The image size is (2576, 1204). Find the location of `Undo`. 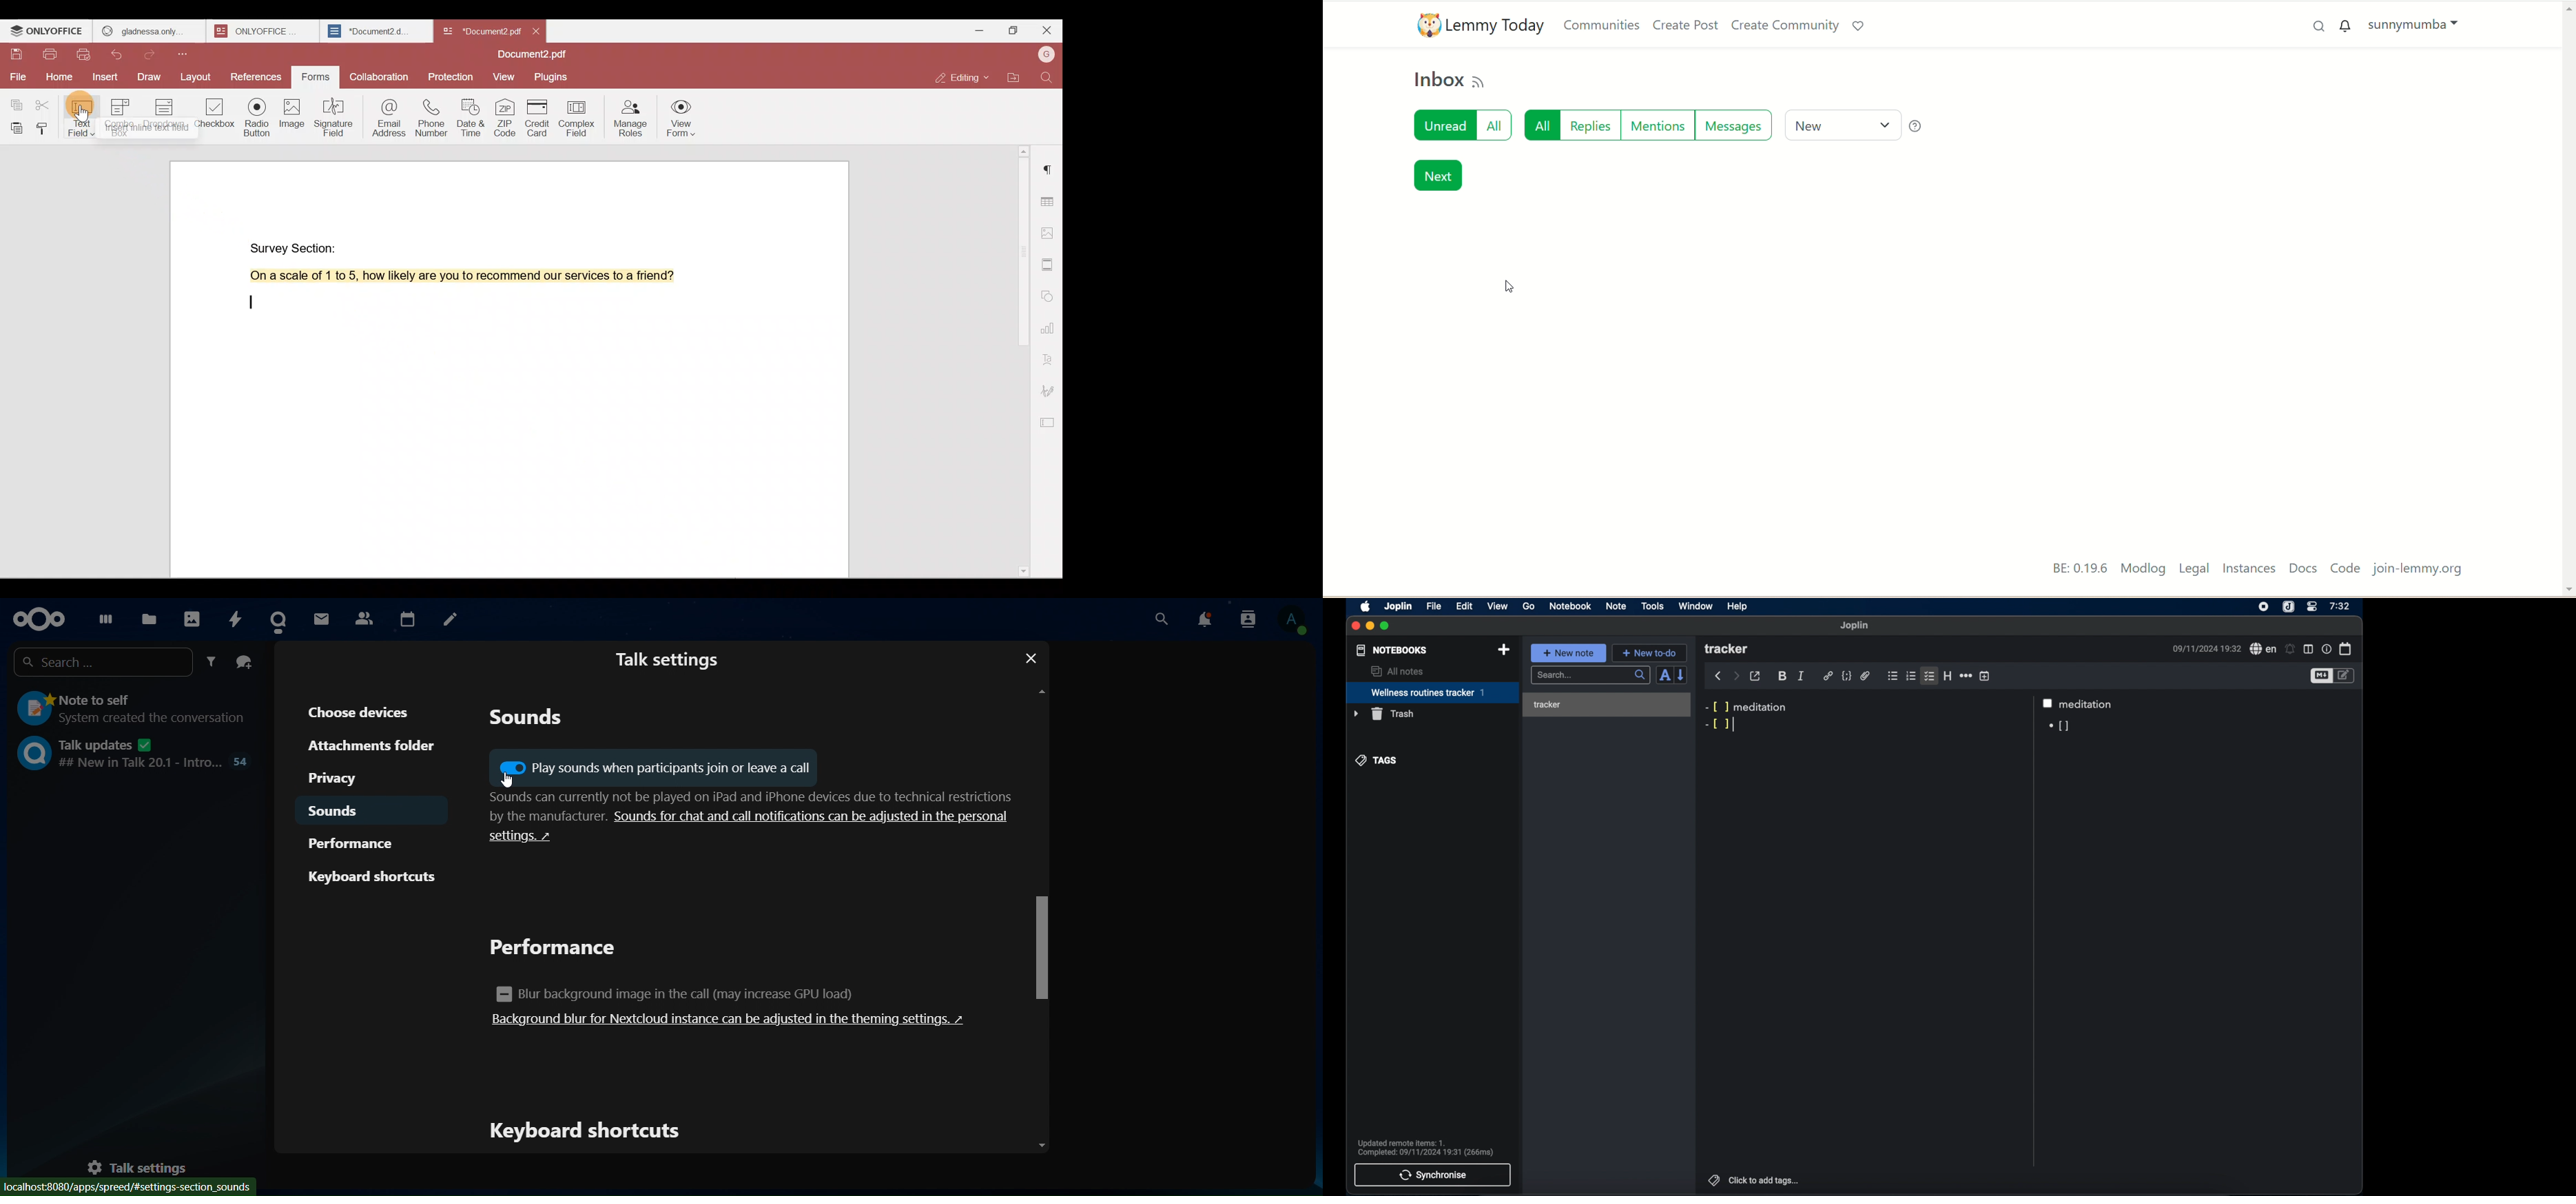

Undo is located at coordinates (122, 56).